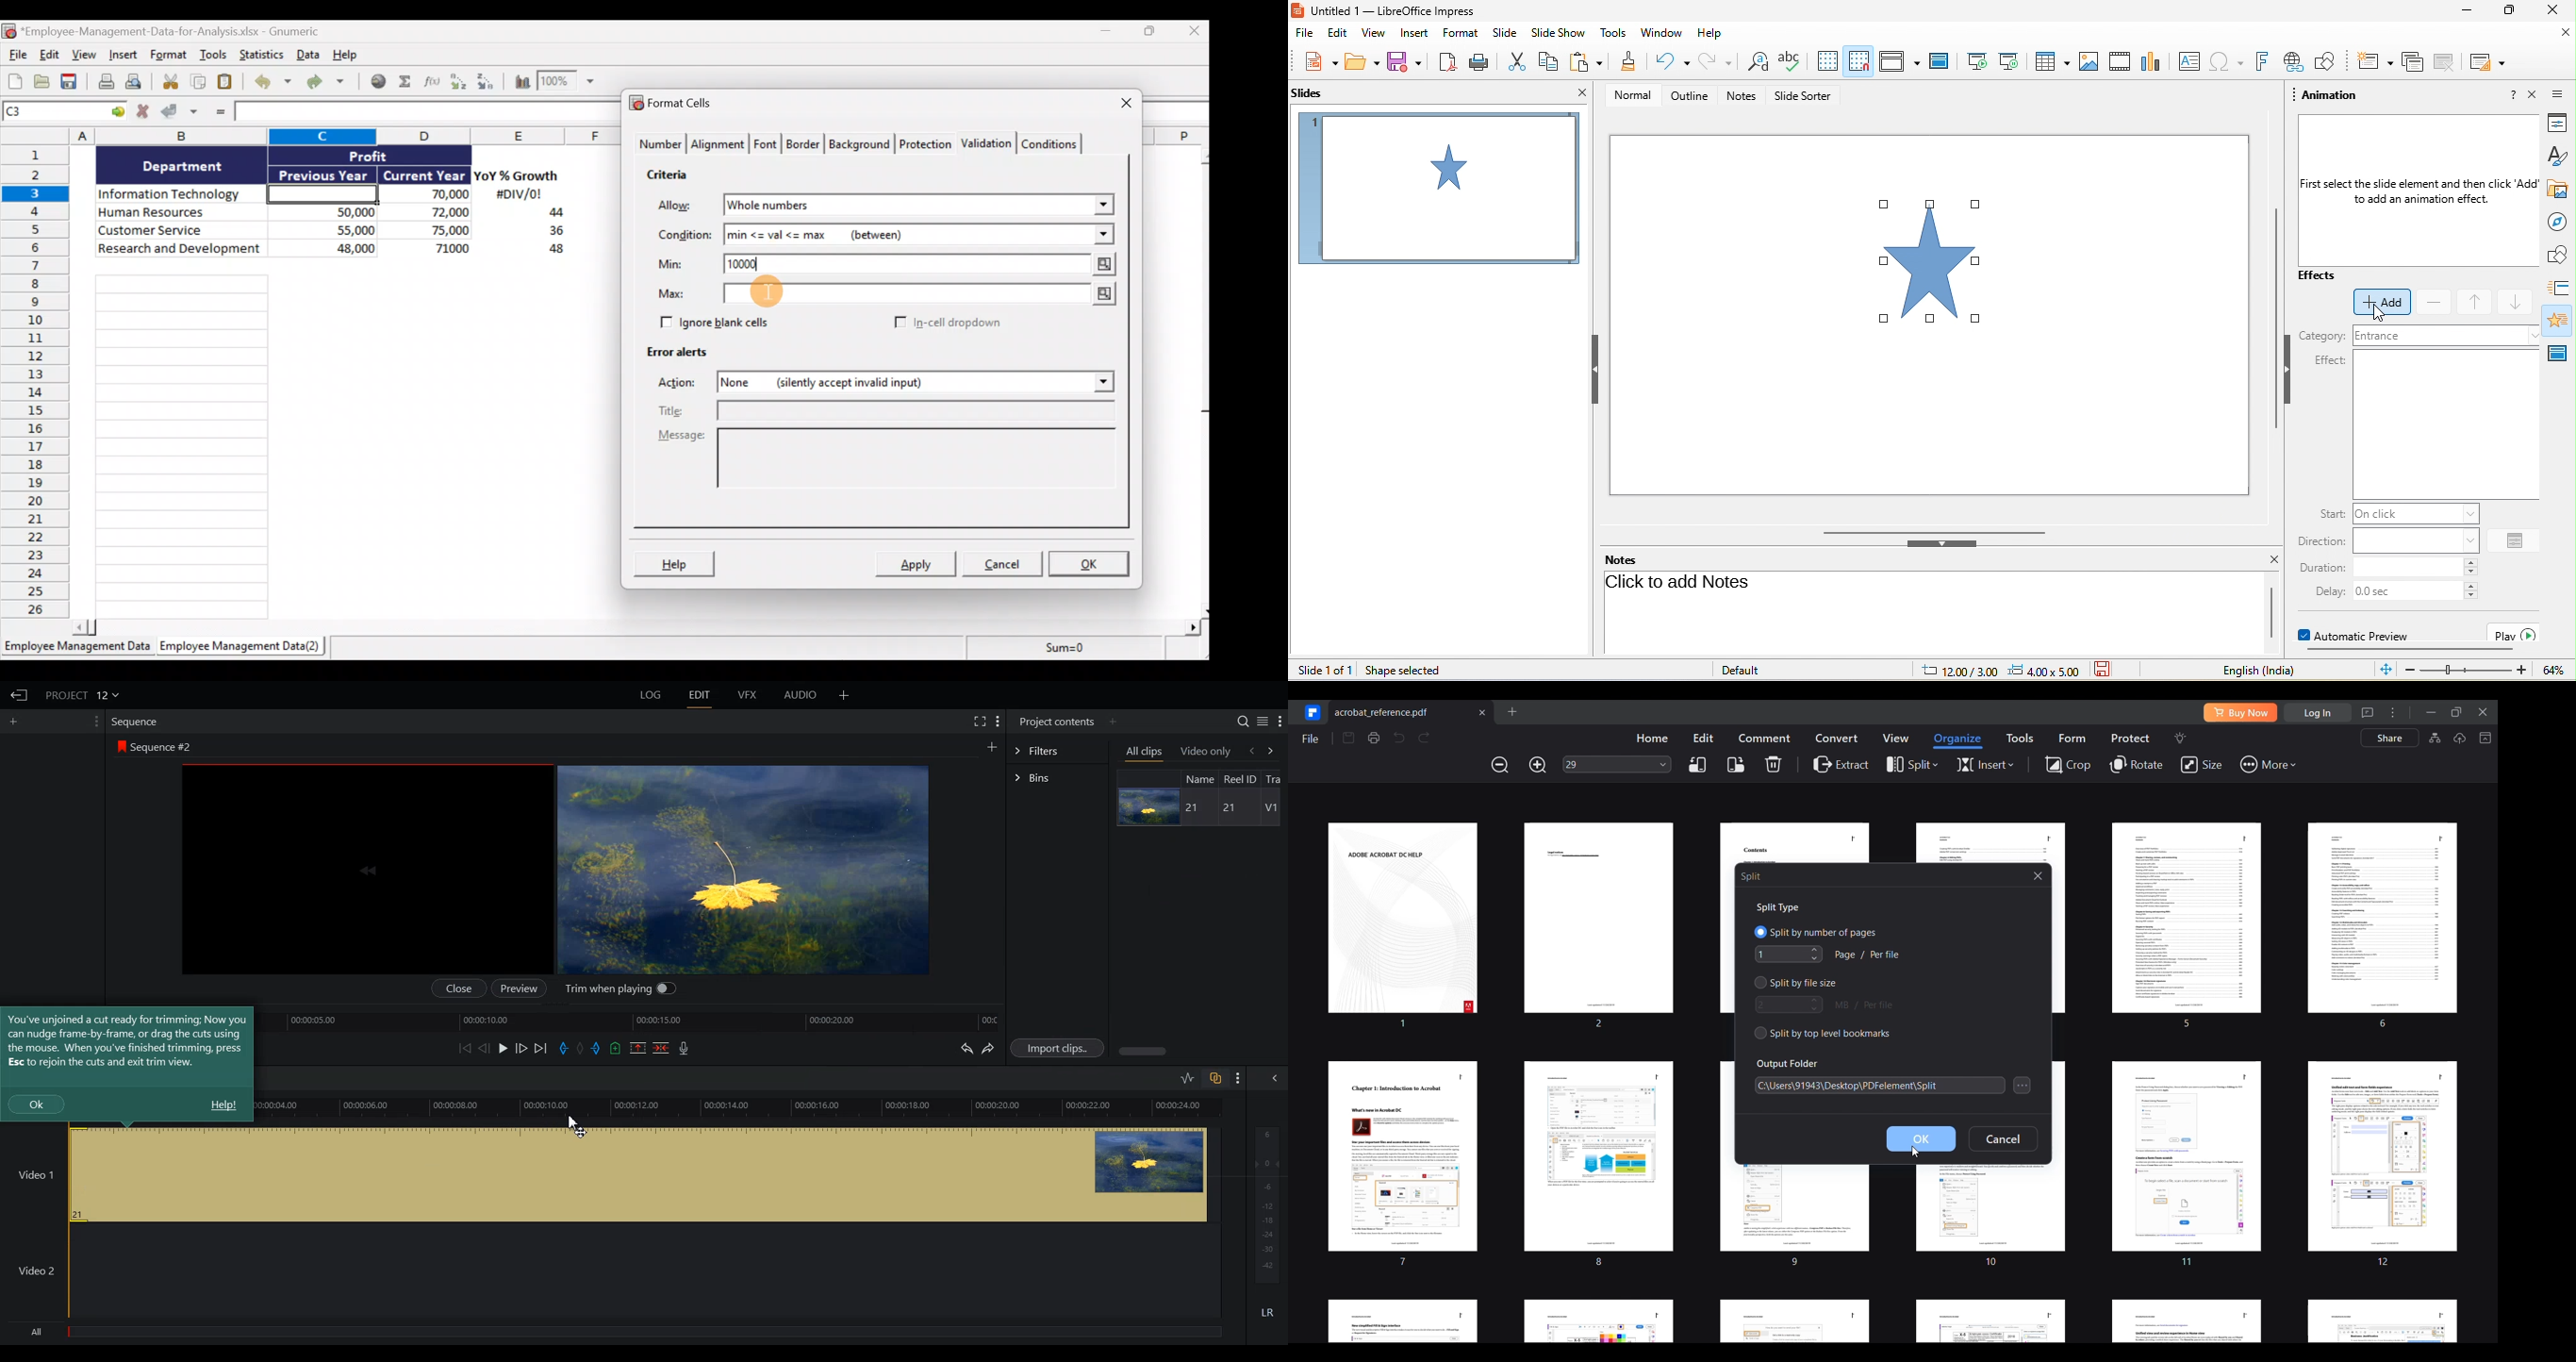 The height and width of the screenshot is (1372, 2576). I want to click on Move Forward, so click(540, 1048).